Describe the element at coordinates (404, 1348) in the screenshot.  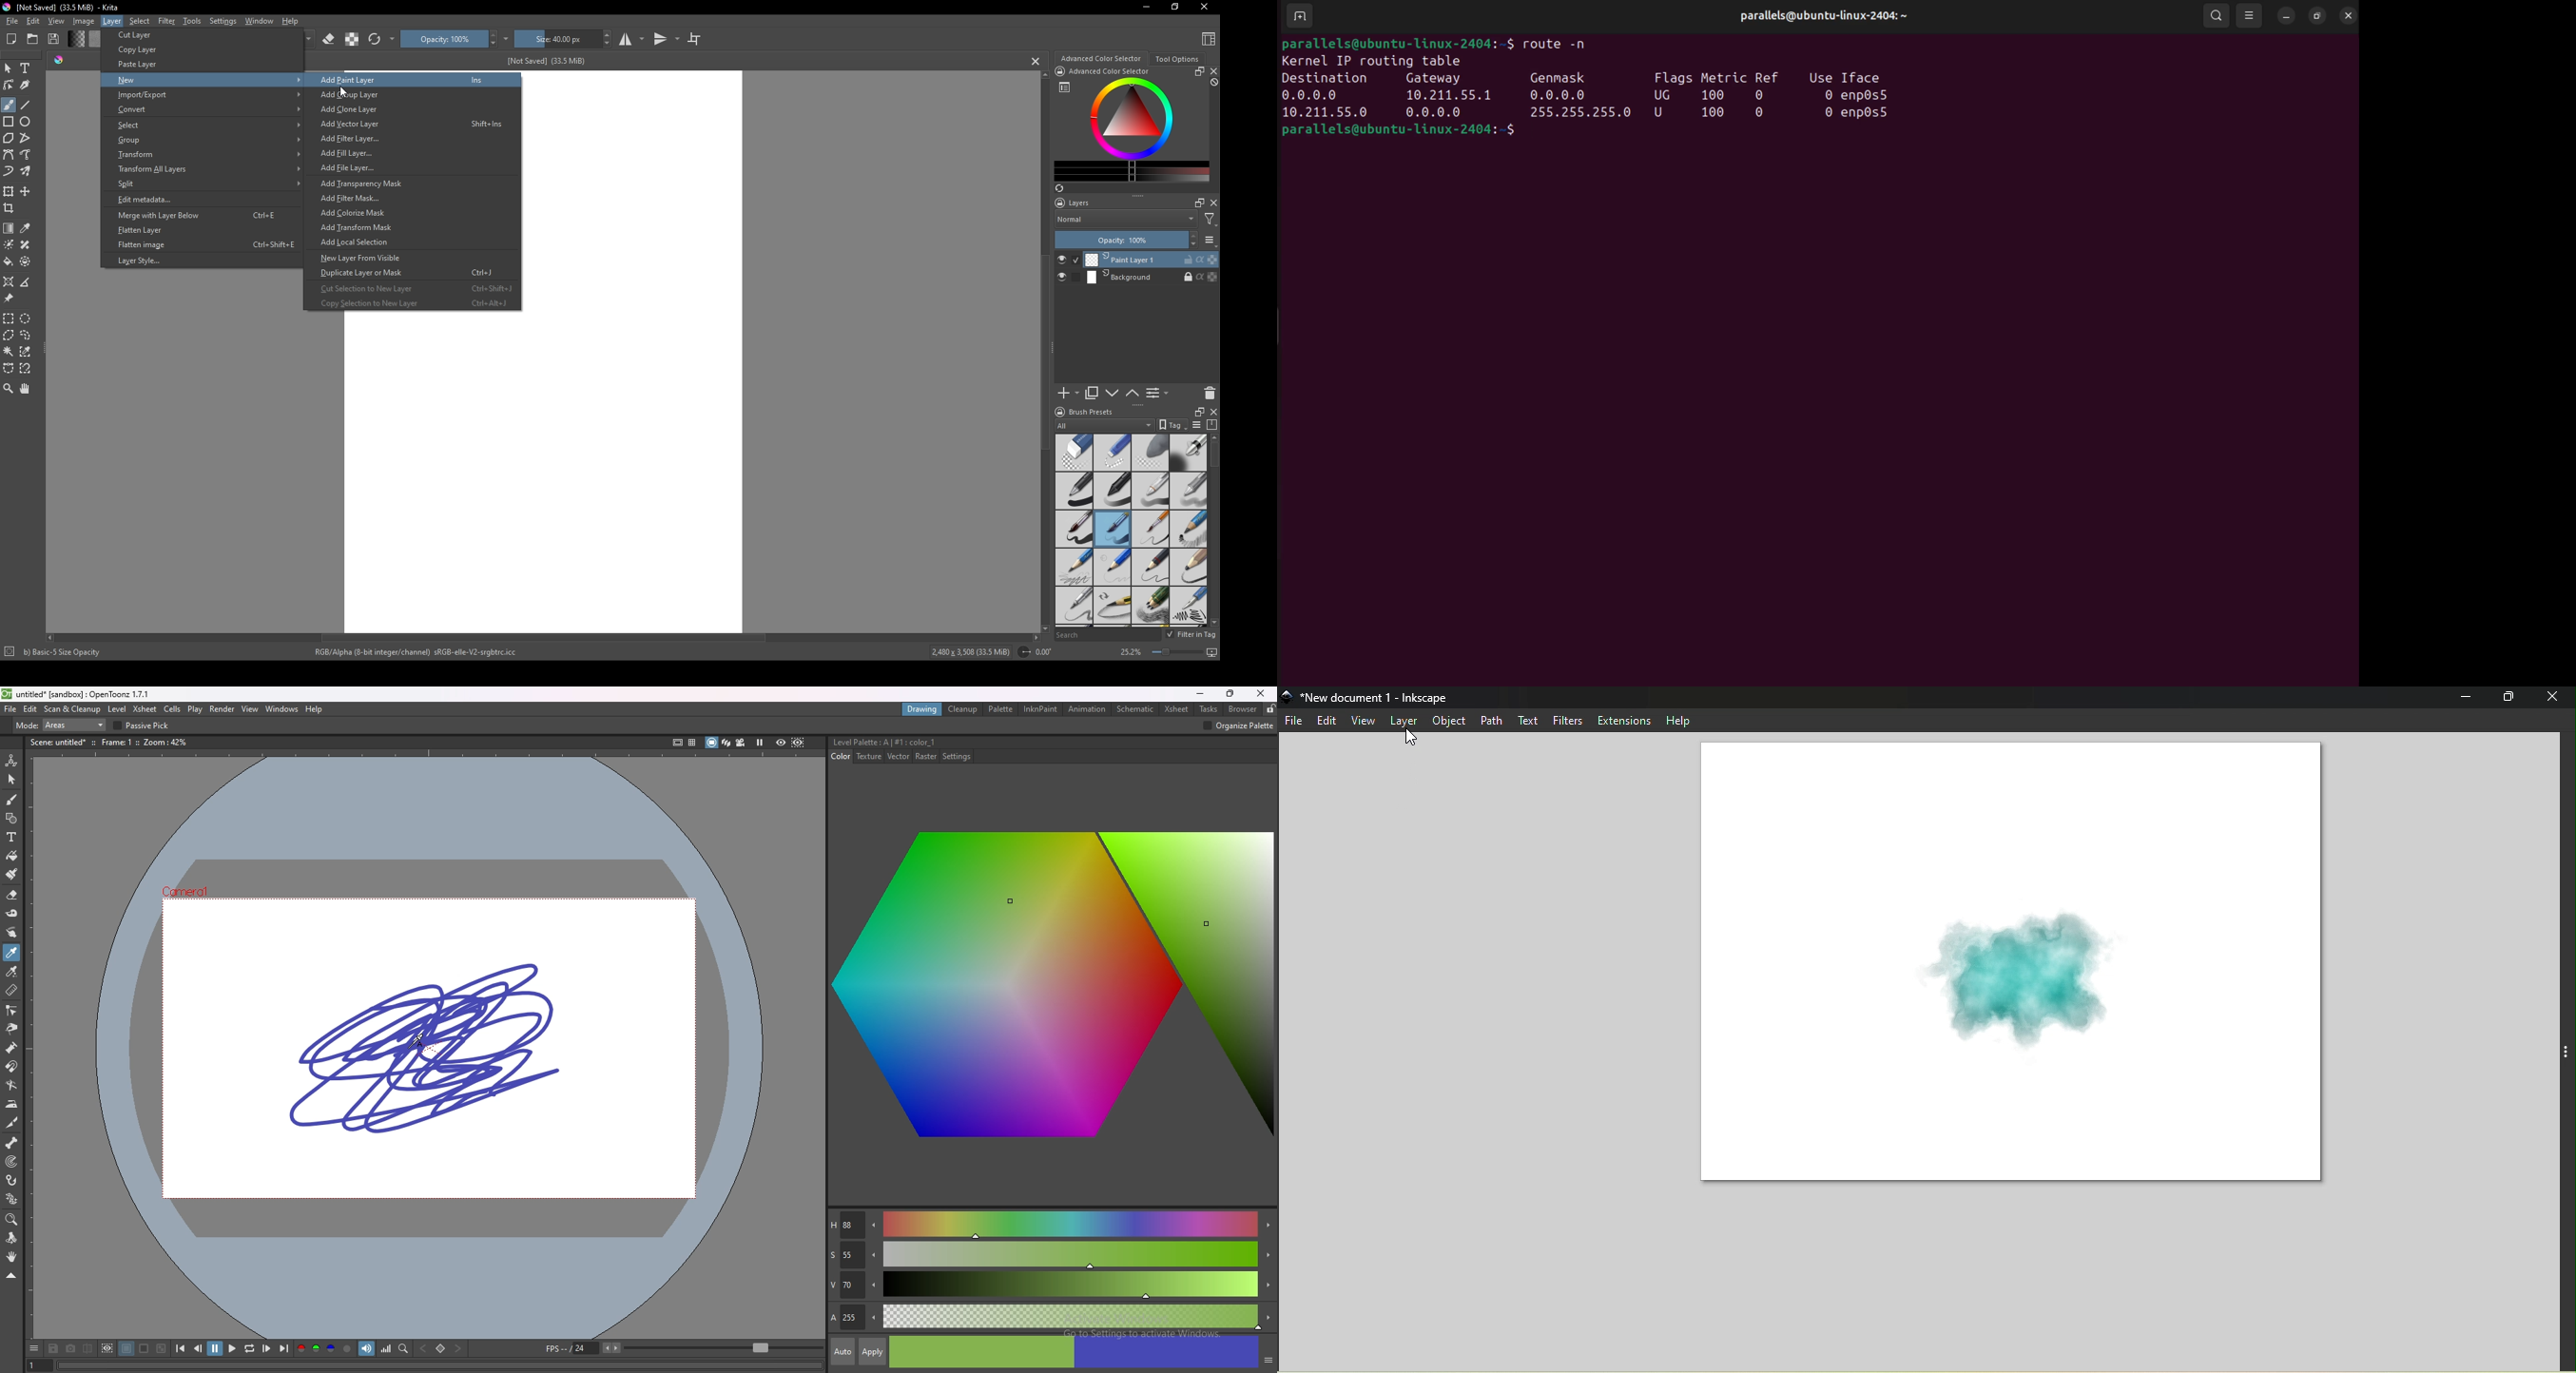
I see `locator` at that location.